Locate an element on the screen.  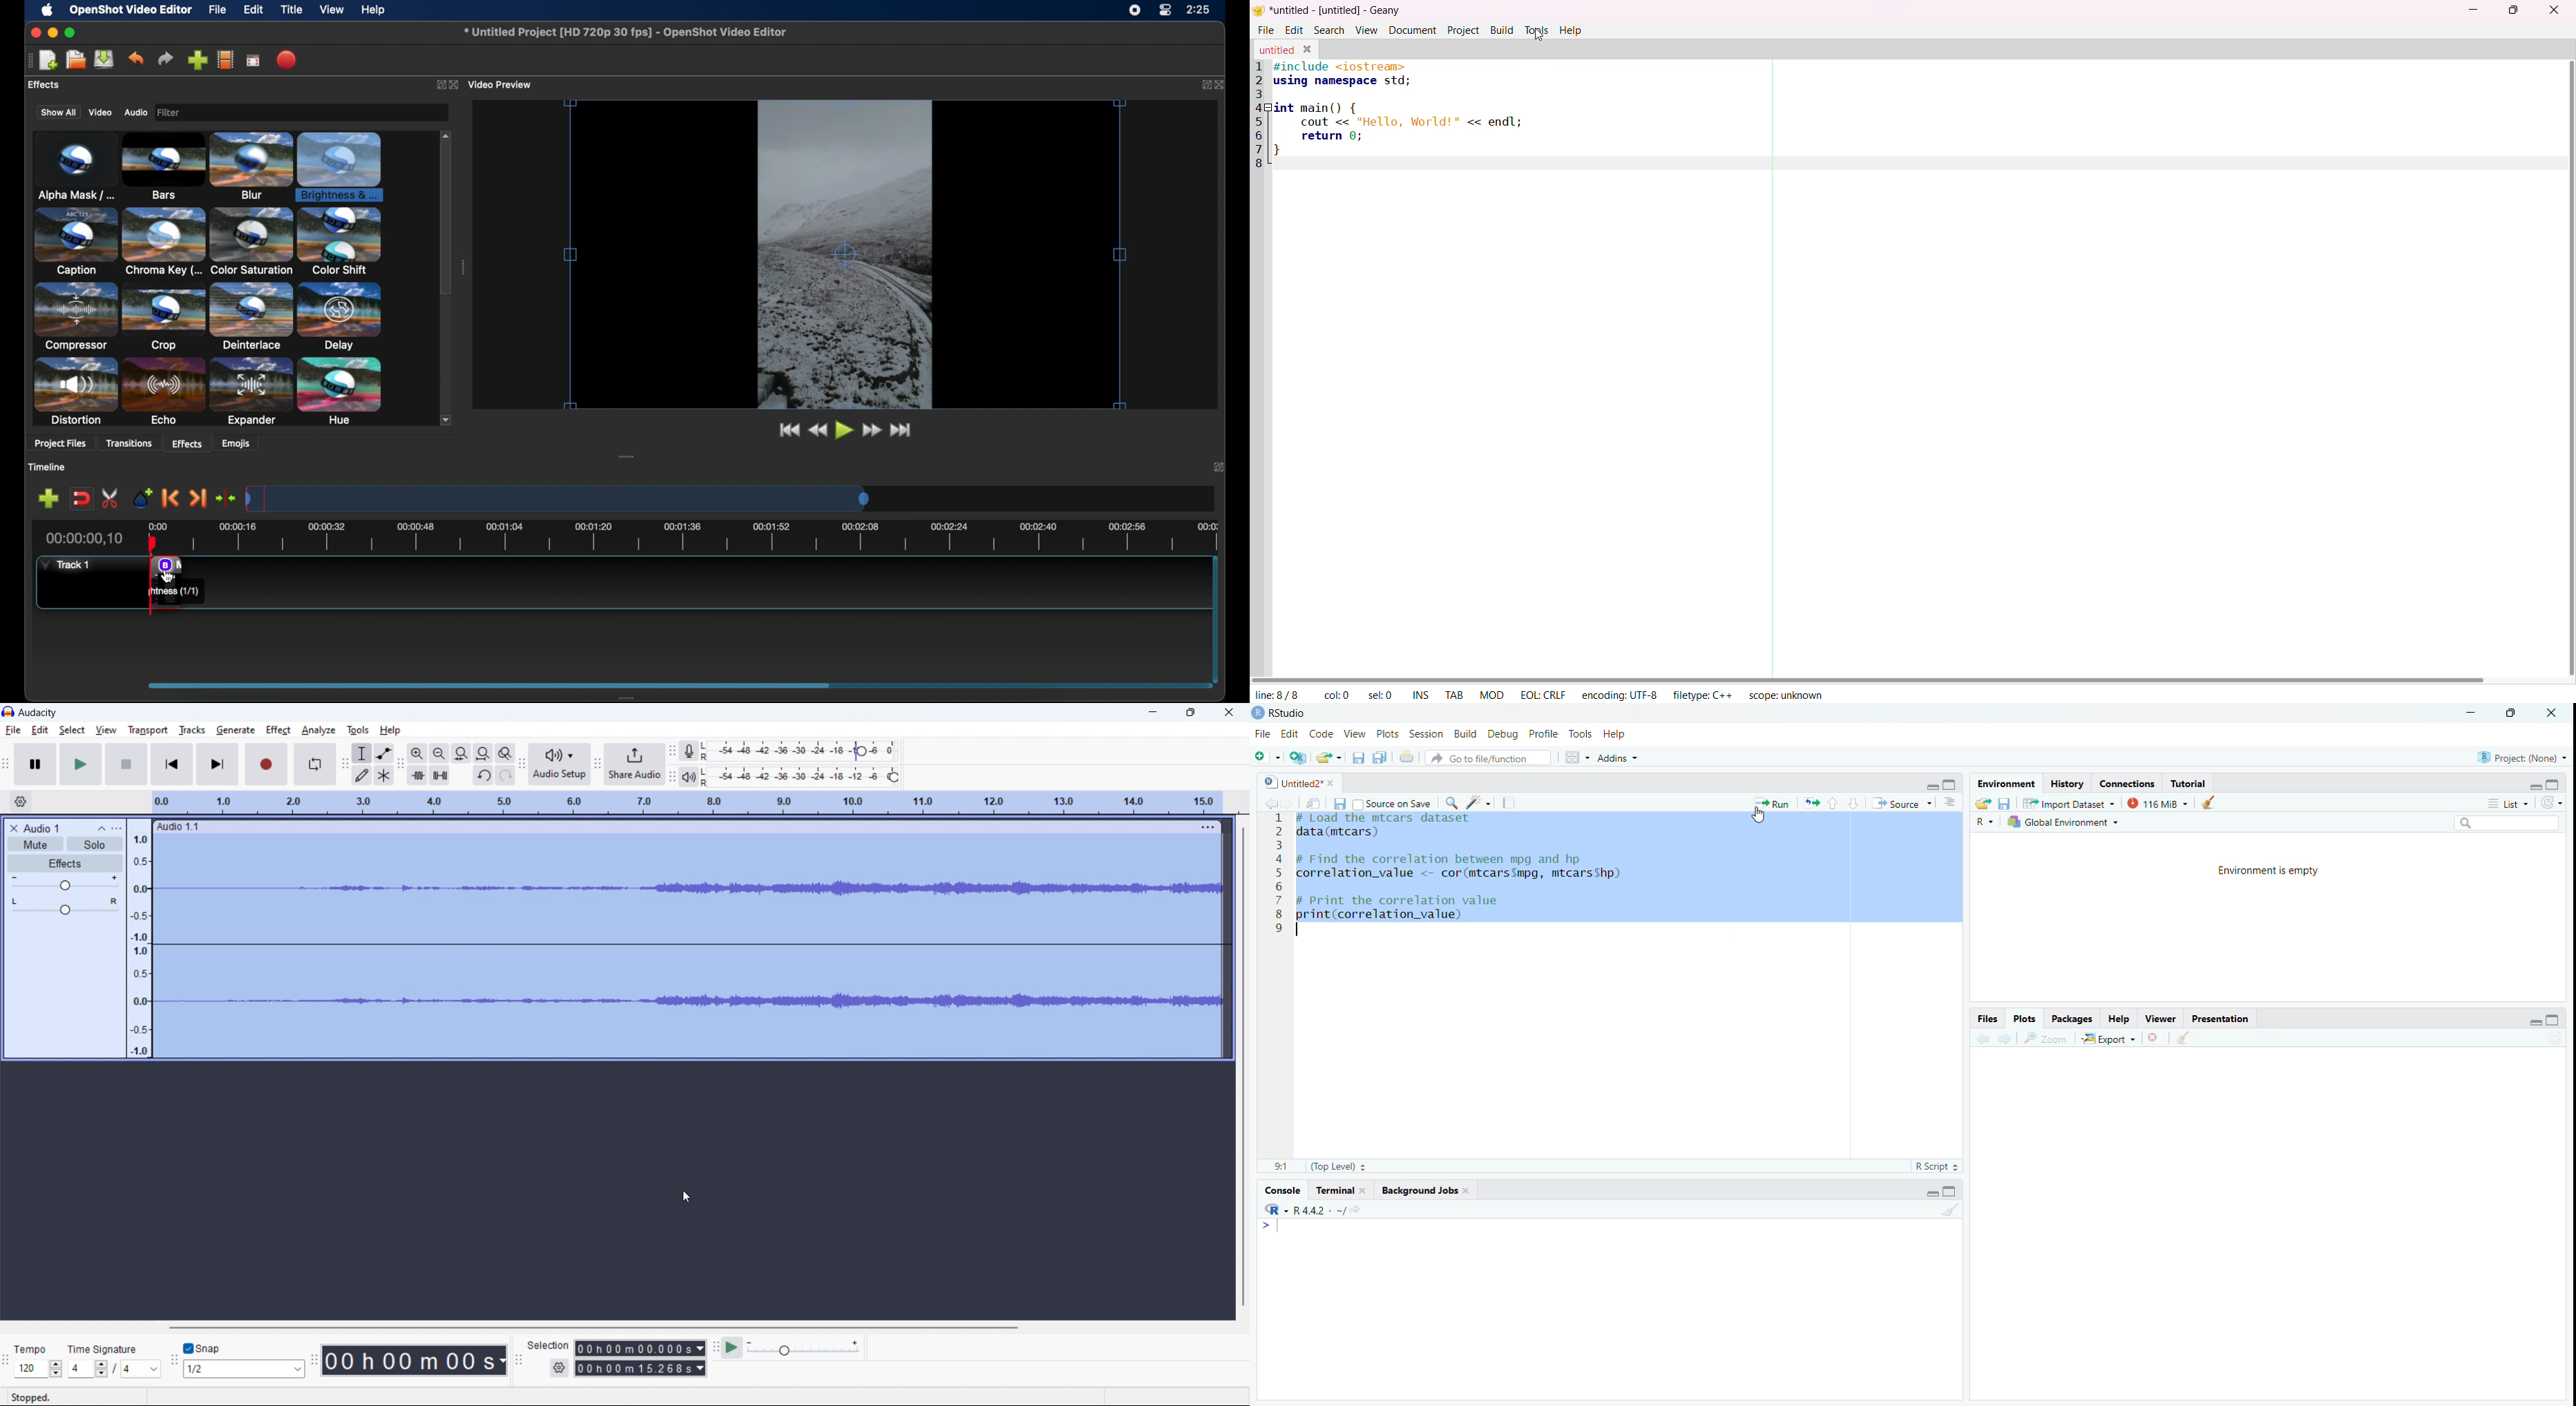
149kib used by R session (Source: Windows System) is located at coordinates (2162, 802).